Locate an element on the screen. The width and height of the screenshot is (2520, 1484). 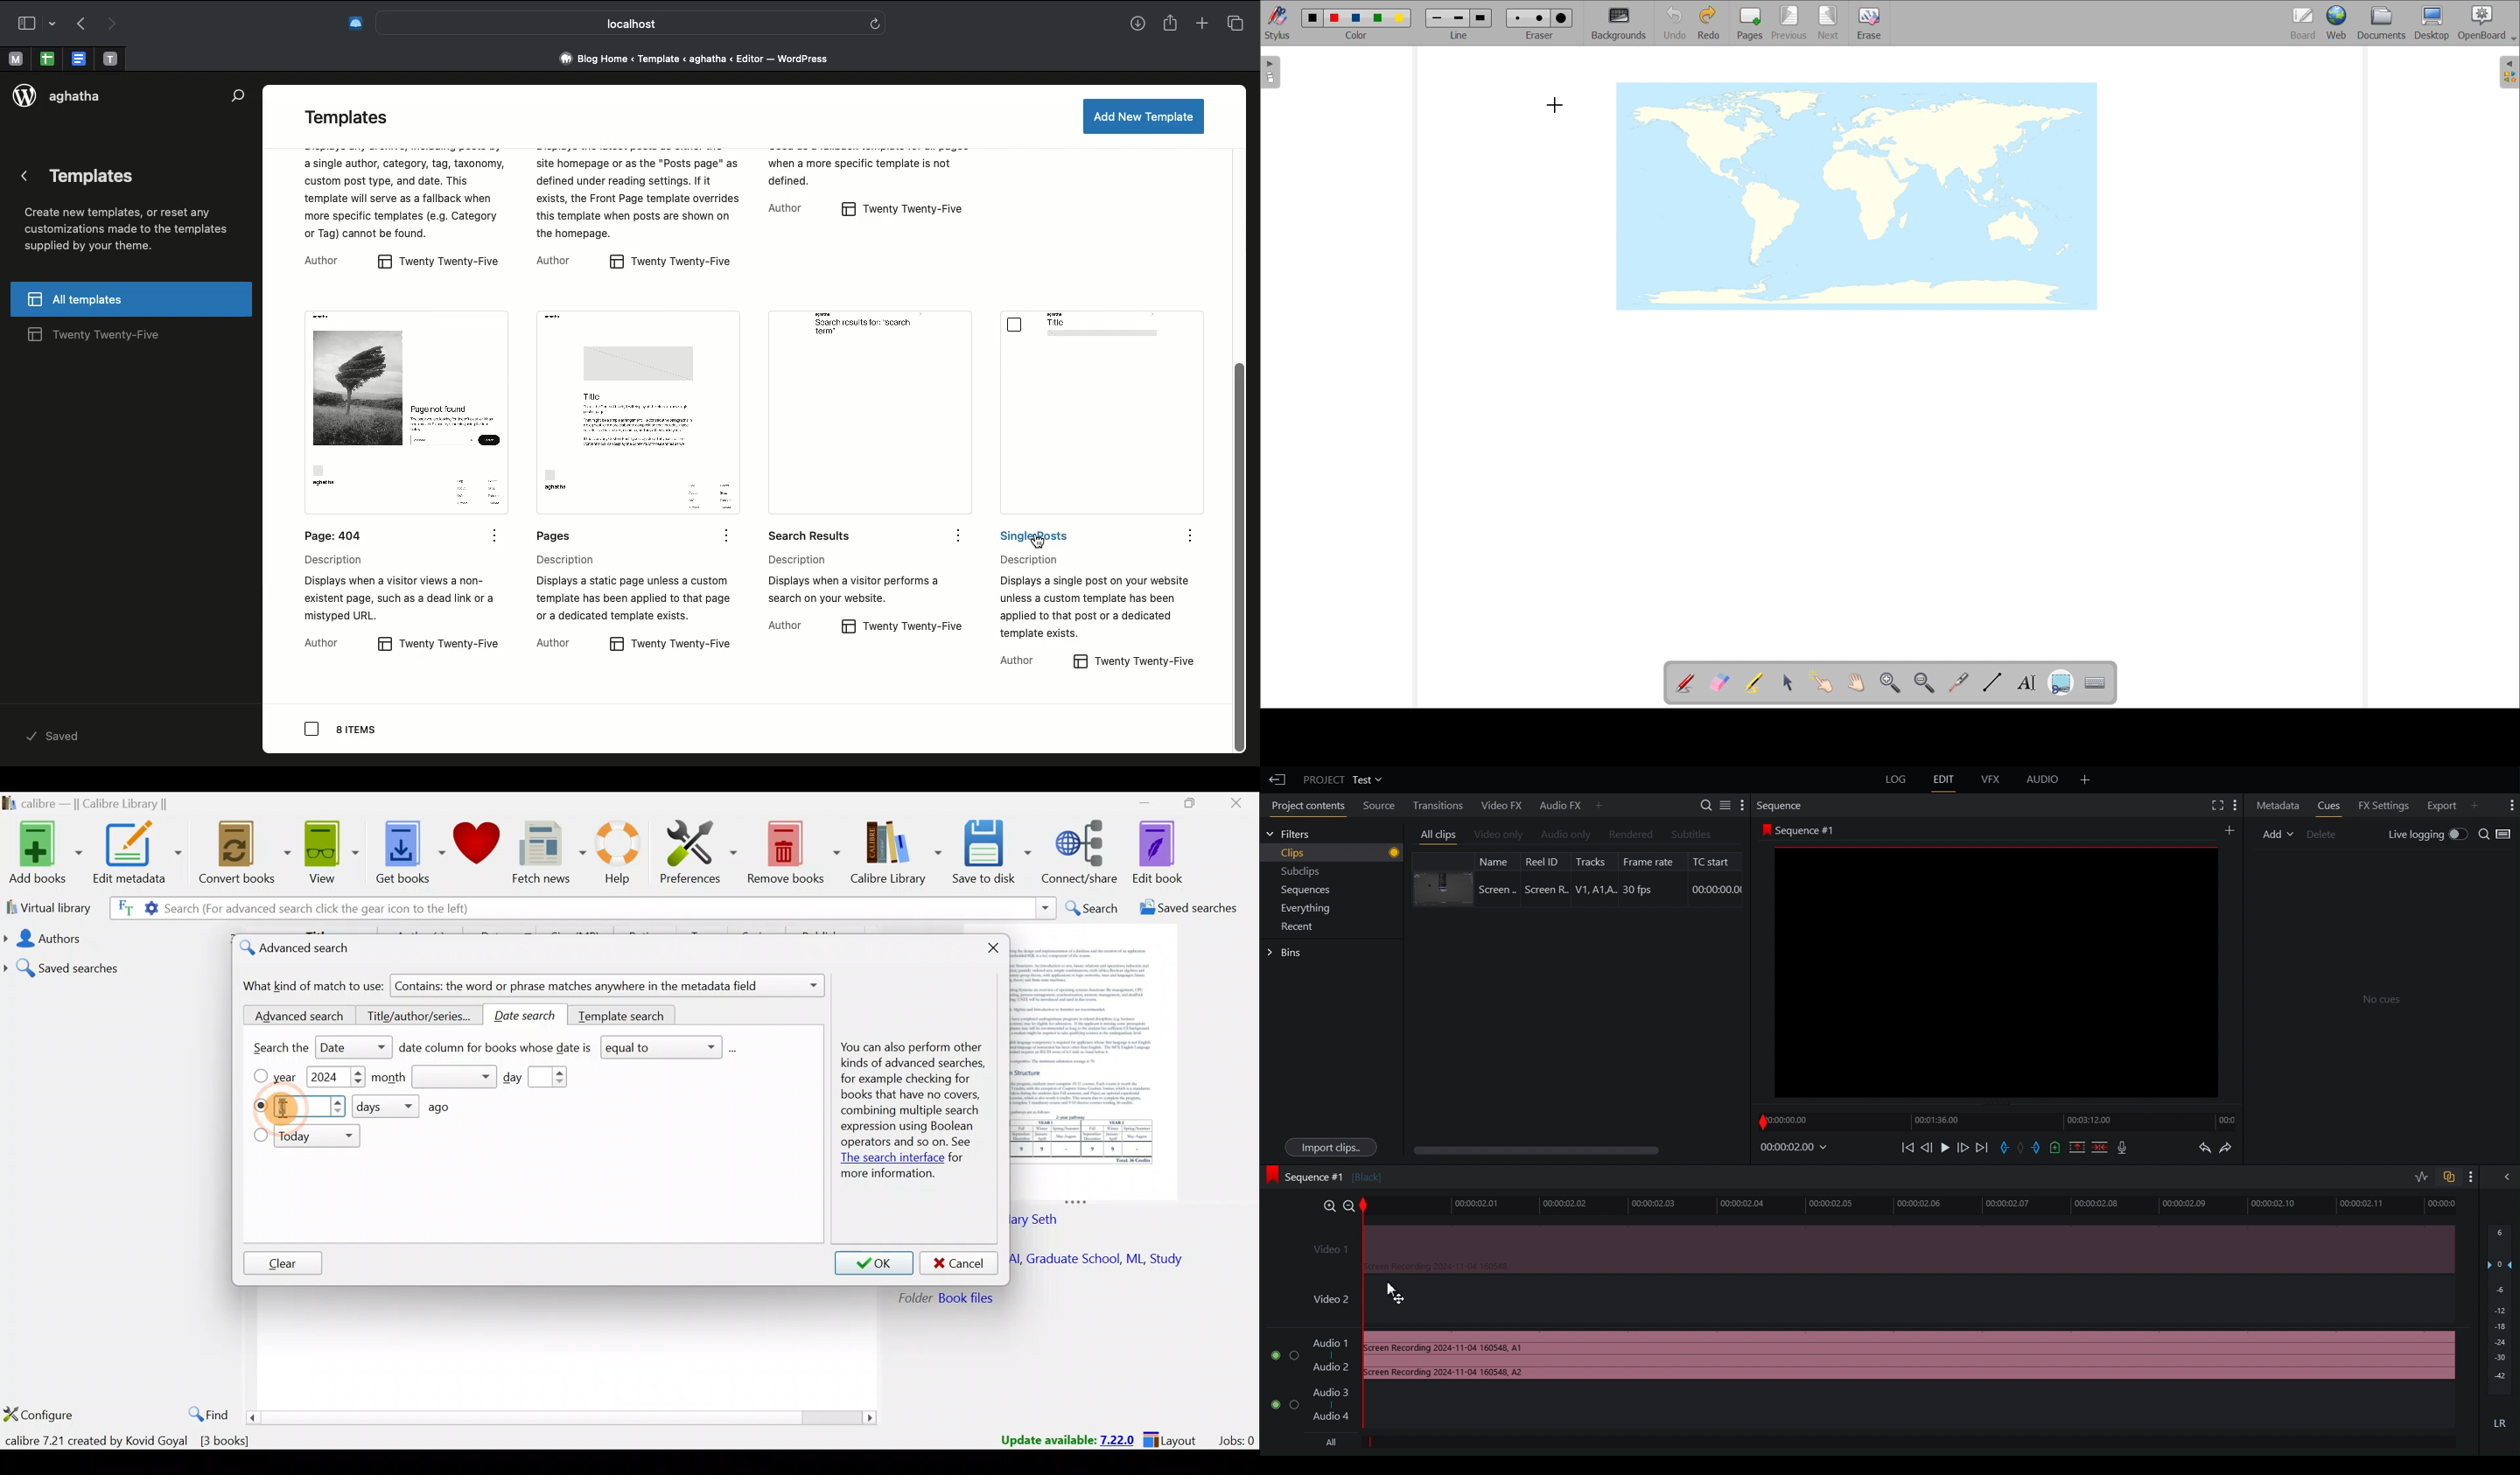
Timeline is located at coordinates (1997, 1124).